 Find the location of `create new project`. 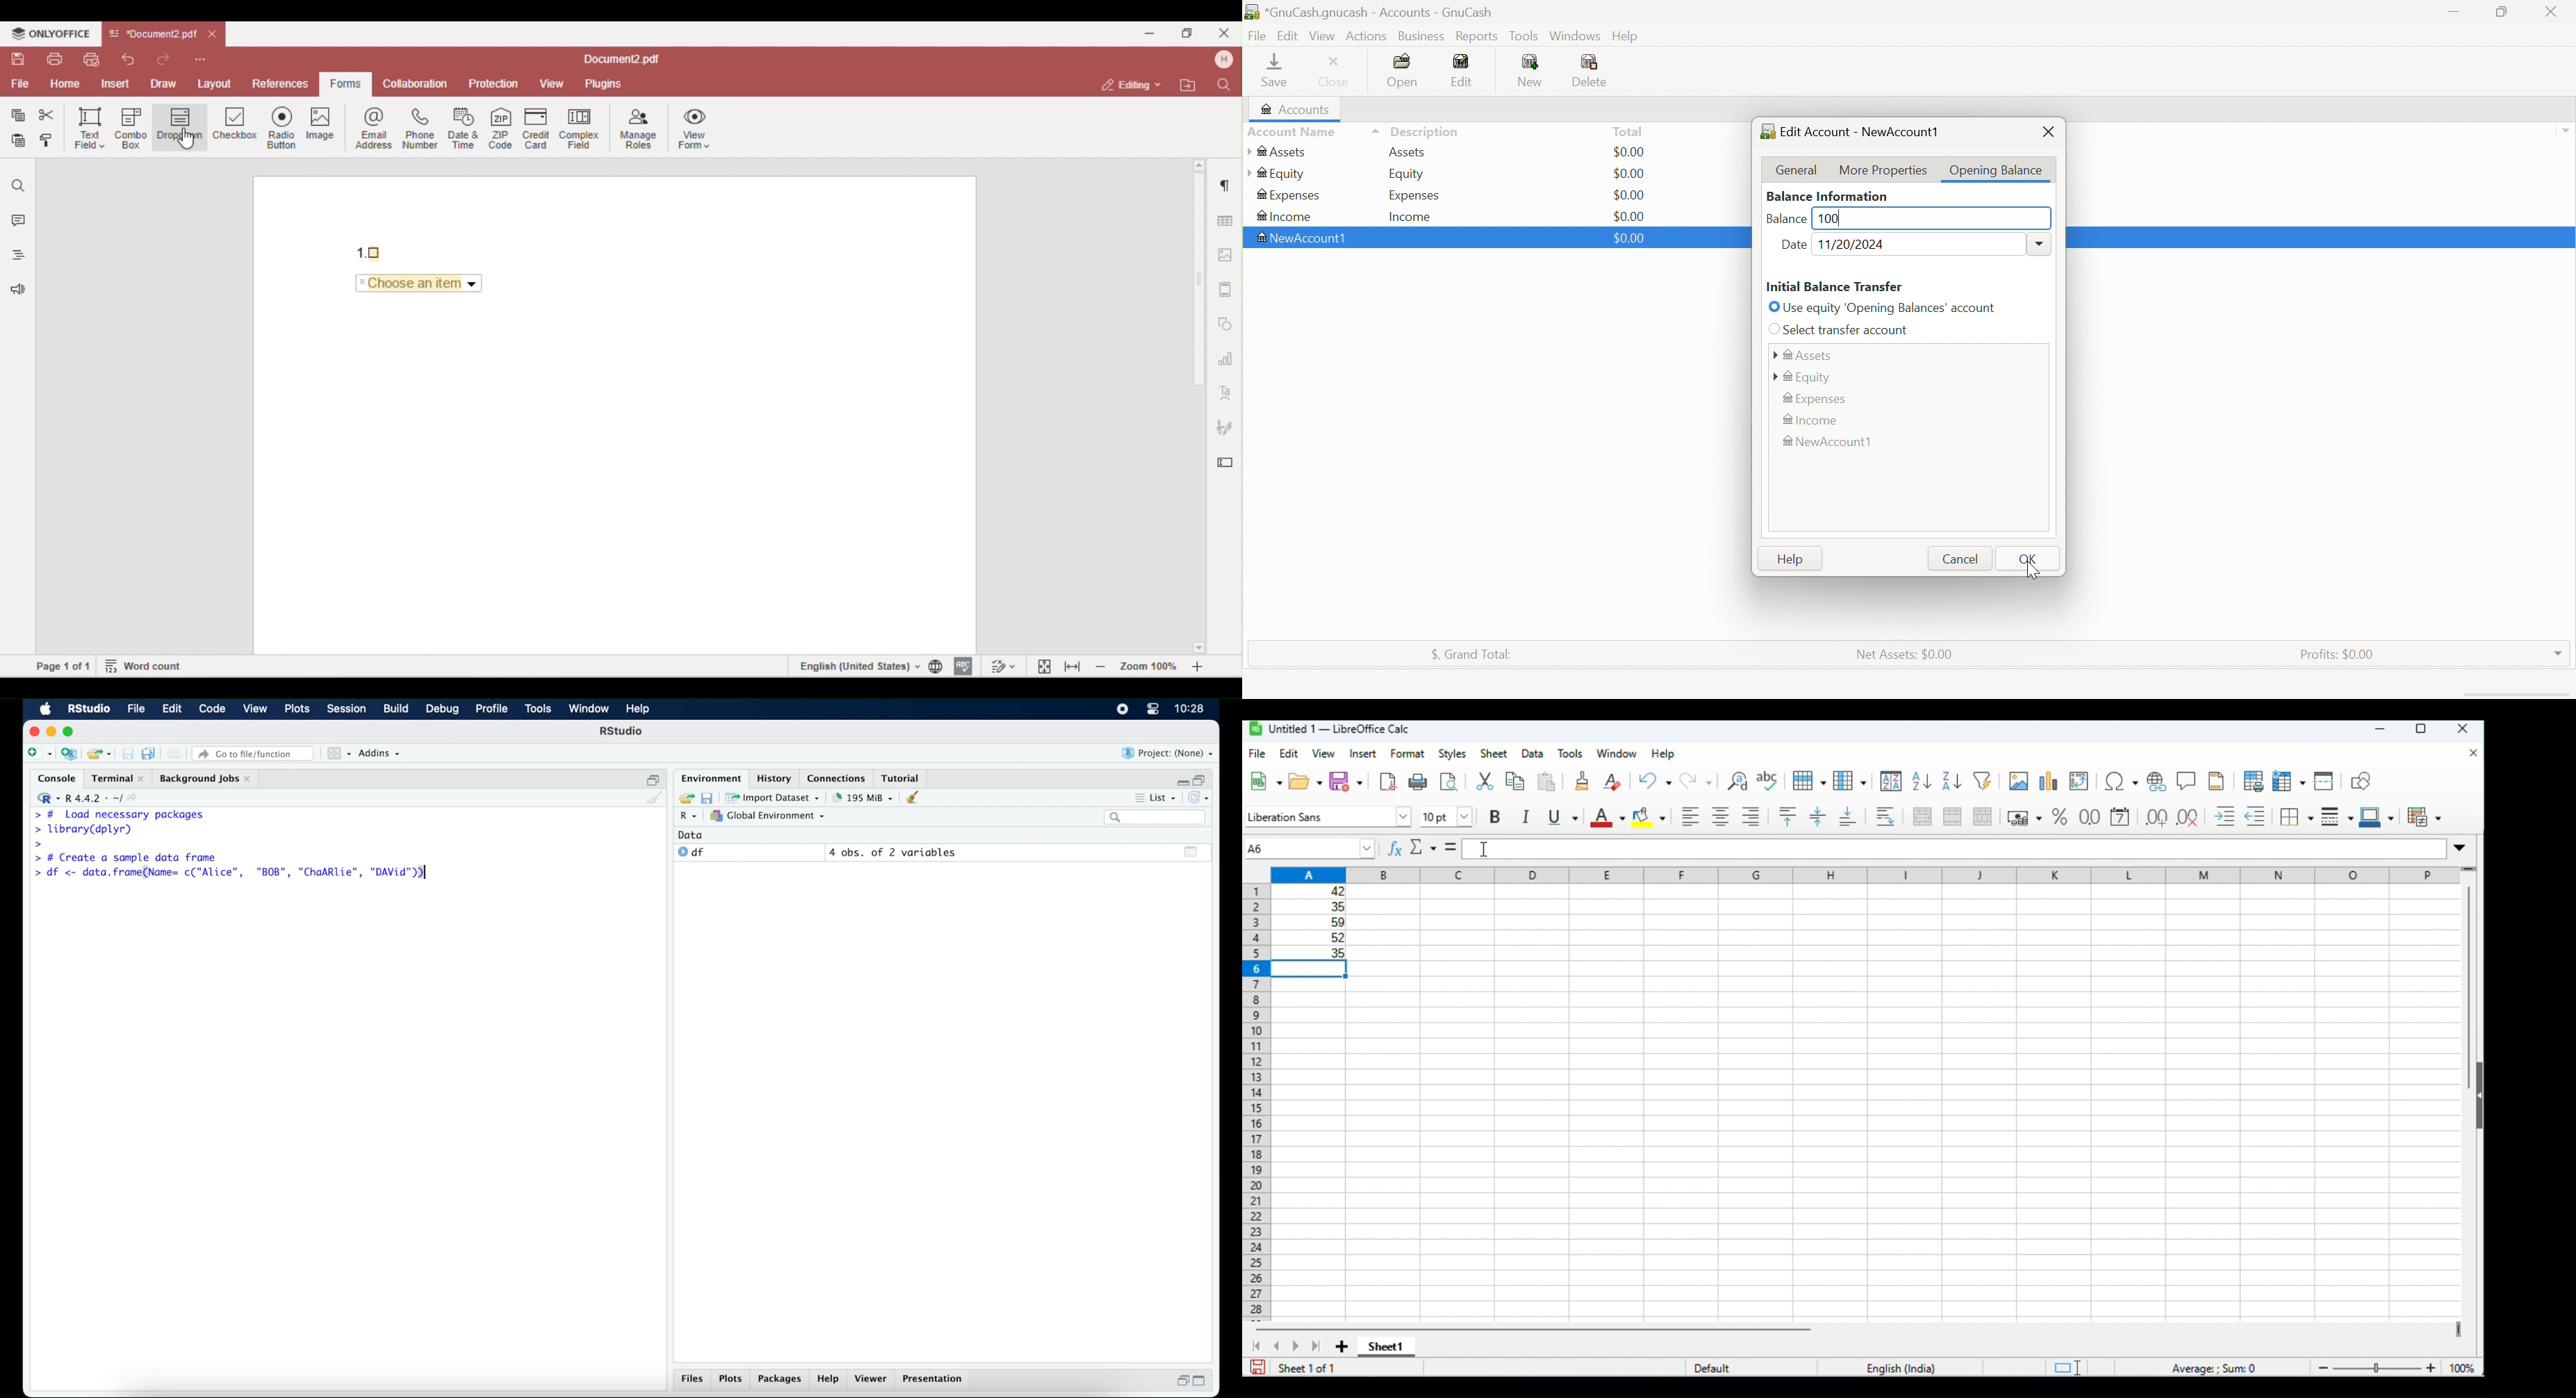

create new project is located at coordinates (69, 755).